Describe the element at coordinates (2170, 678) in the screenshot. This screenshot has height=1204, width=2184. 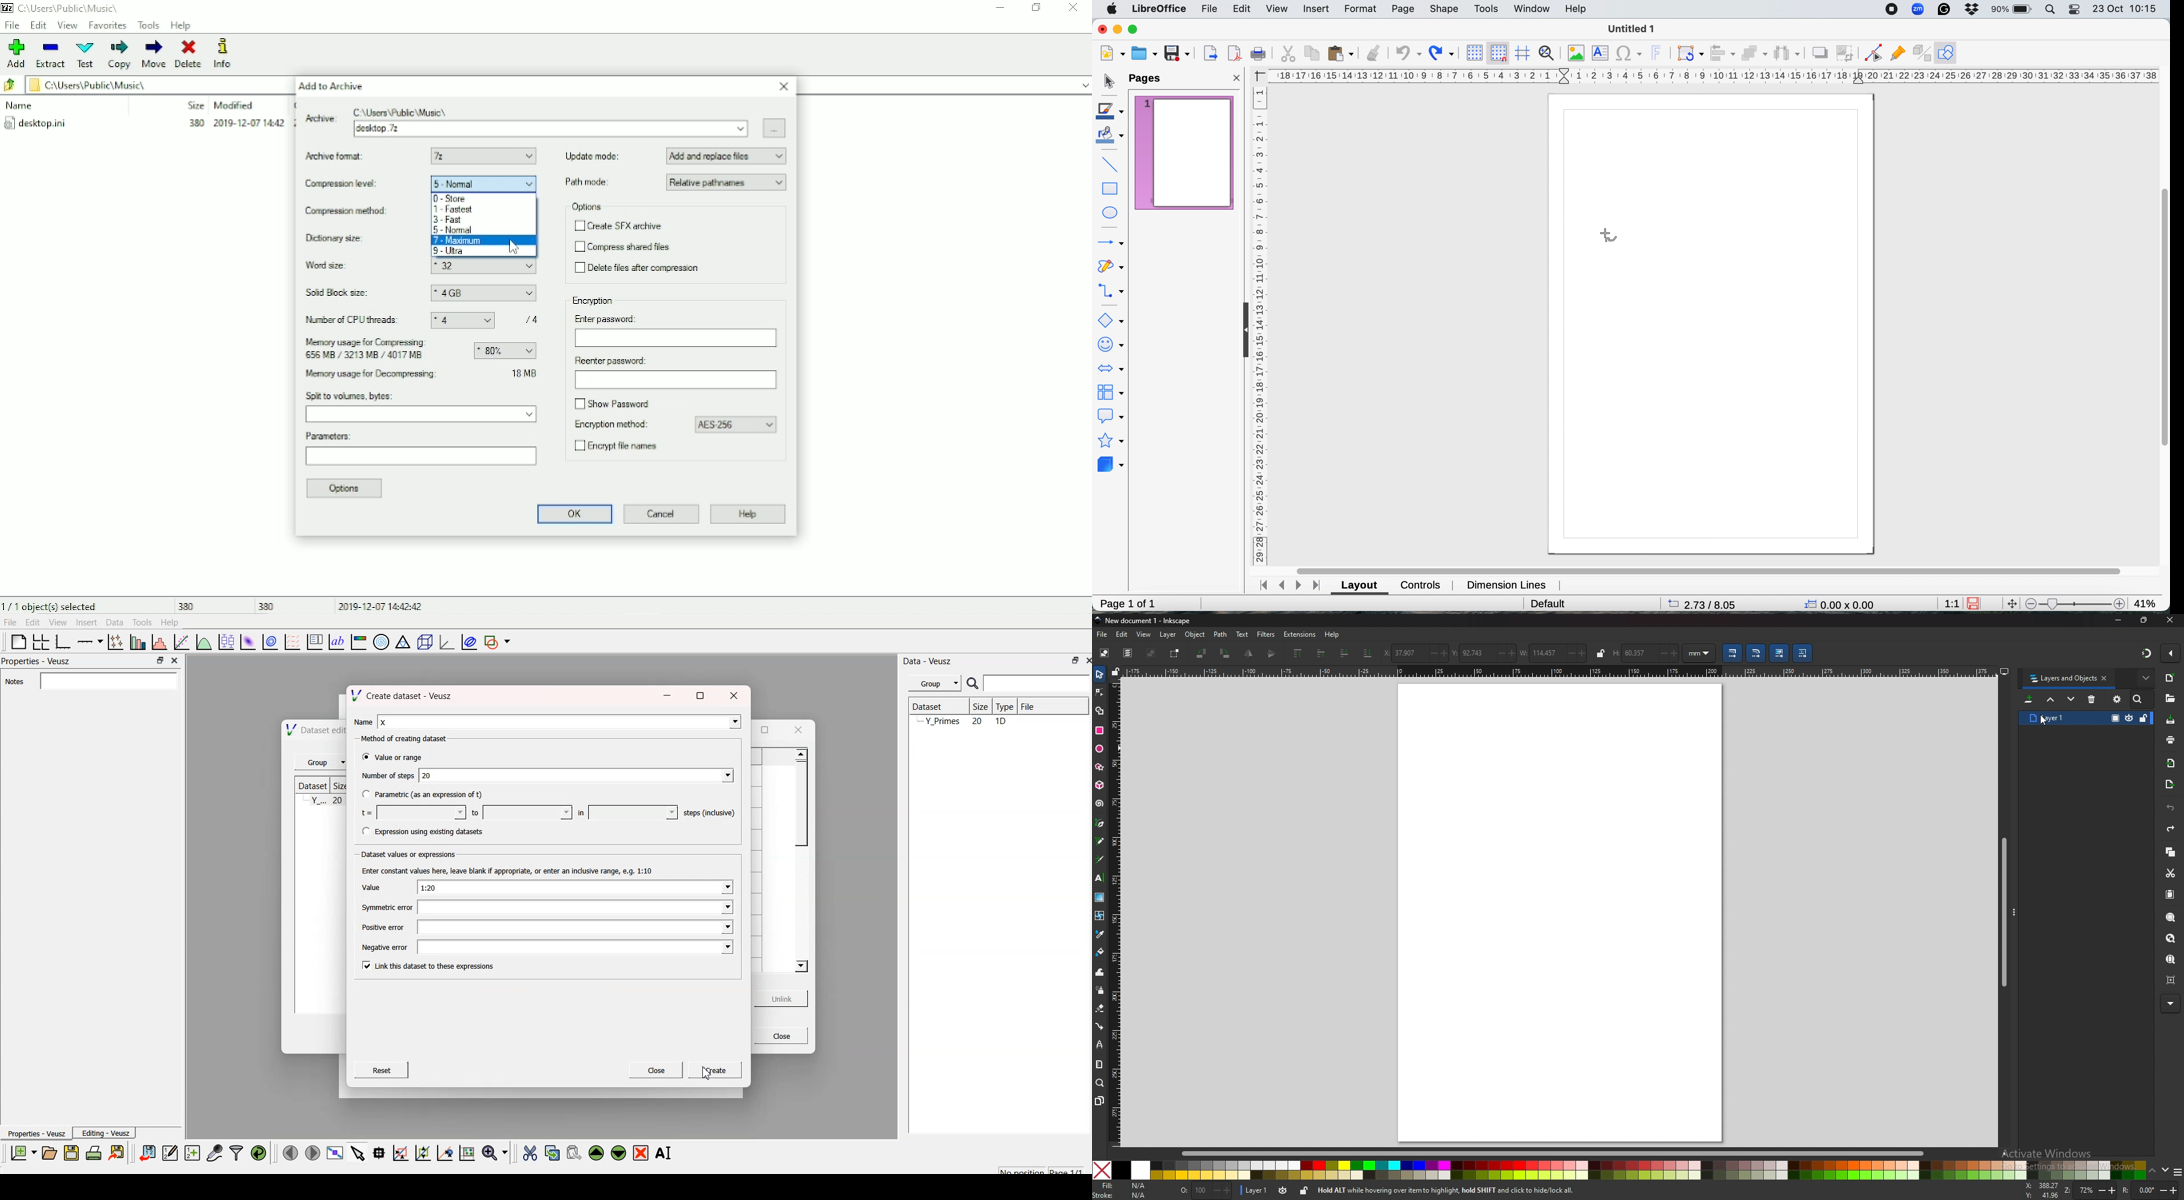
I see `new` at that location.